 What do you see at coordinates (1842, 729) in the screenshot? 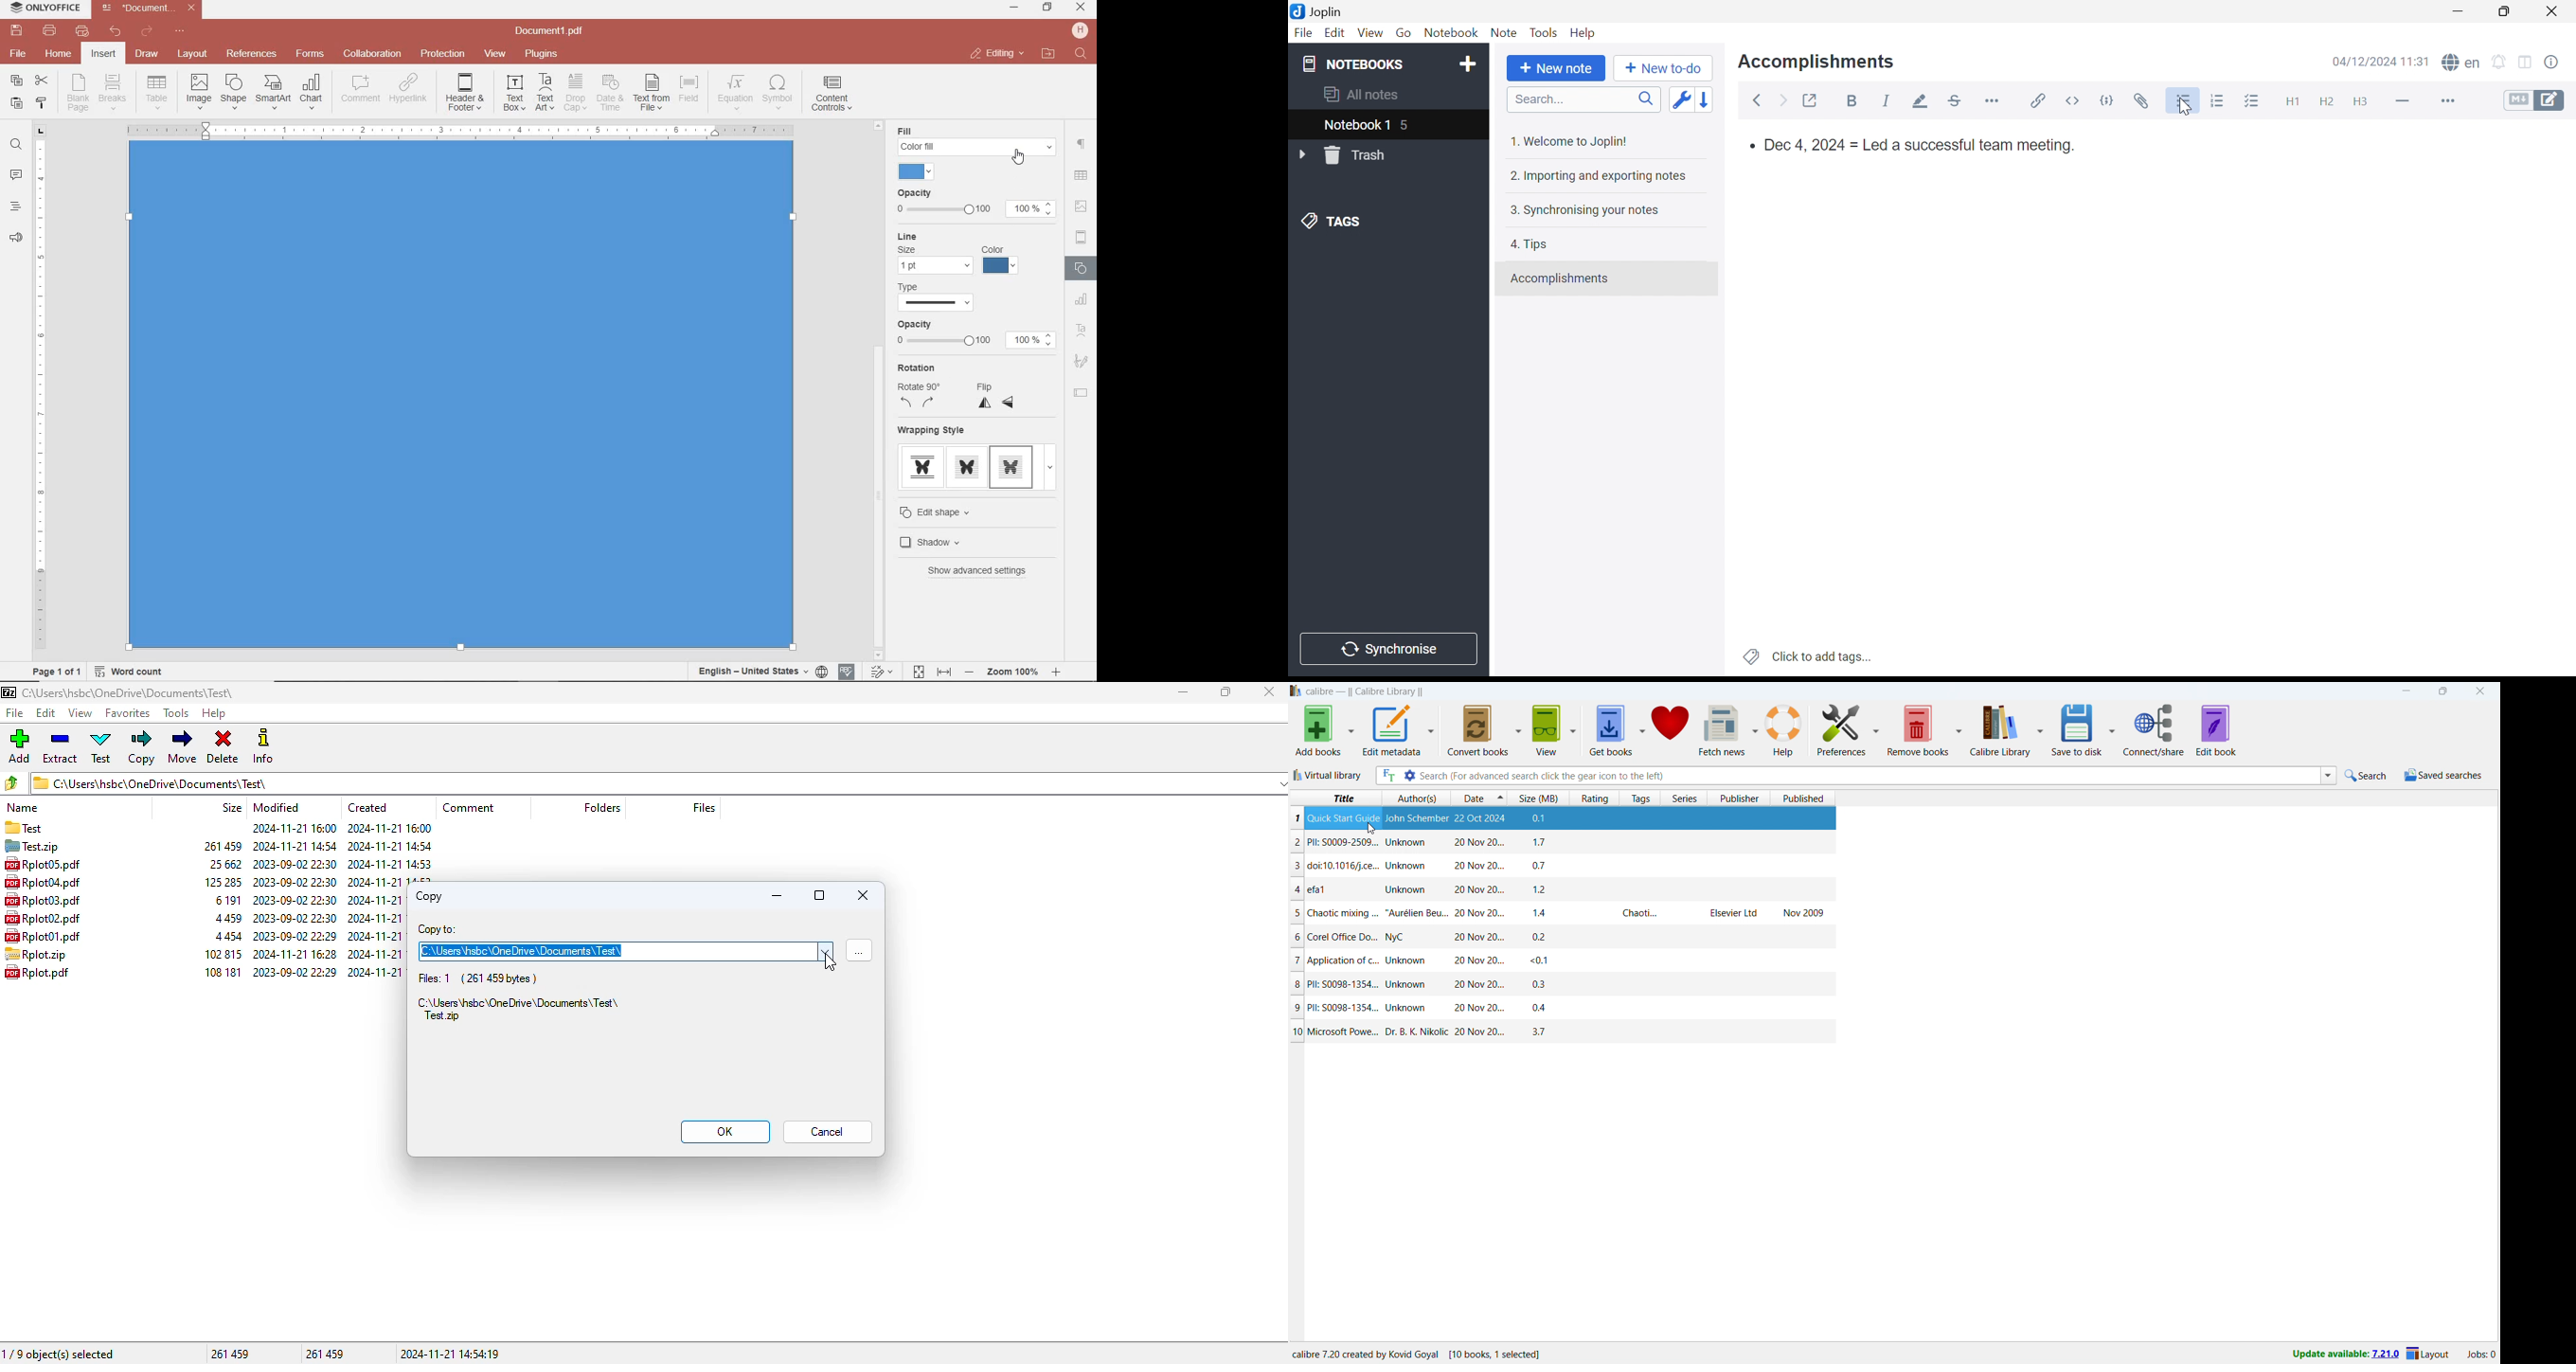
I see `preferences` at bounding box center [1842, 729].